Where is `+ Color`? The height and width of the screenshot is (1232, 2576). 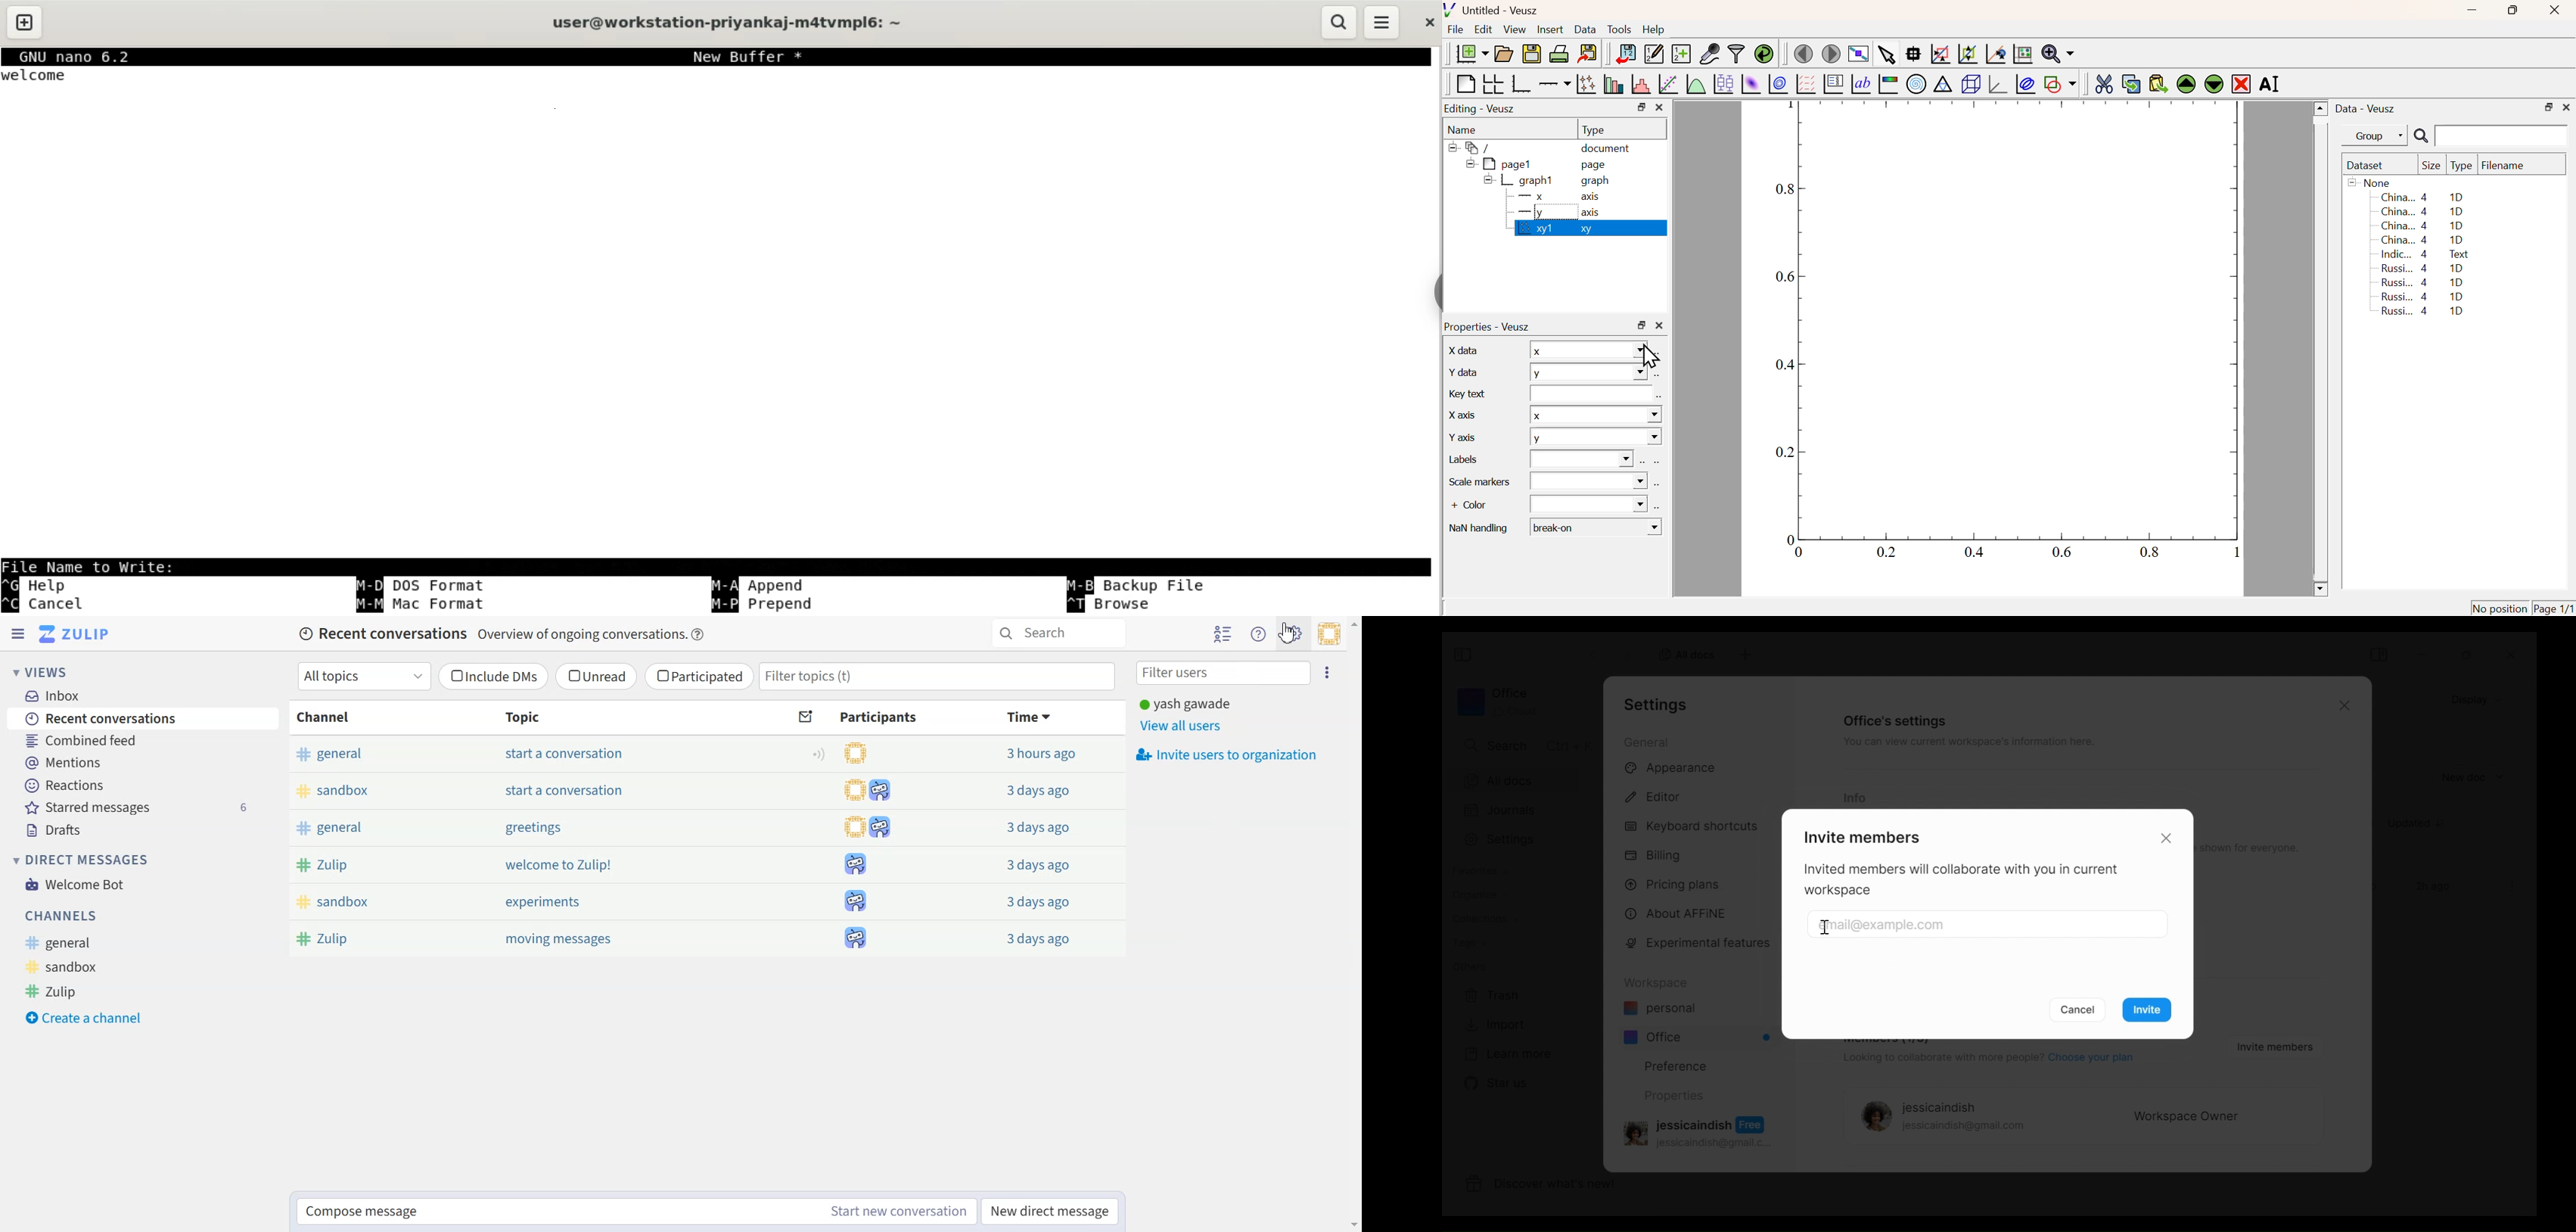
+ Color is located at coordinates (1479, 506).